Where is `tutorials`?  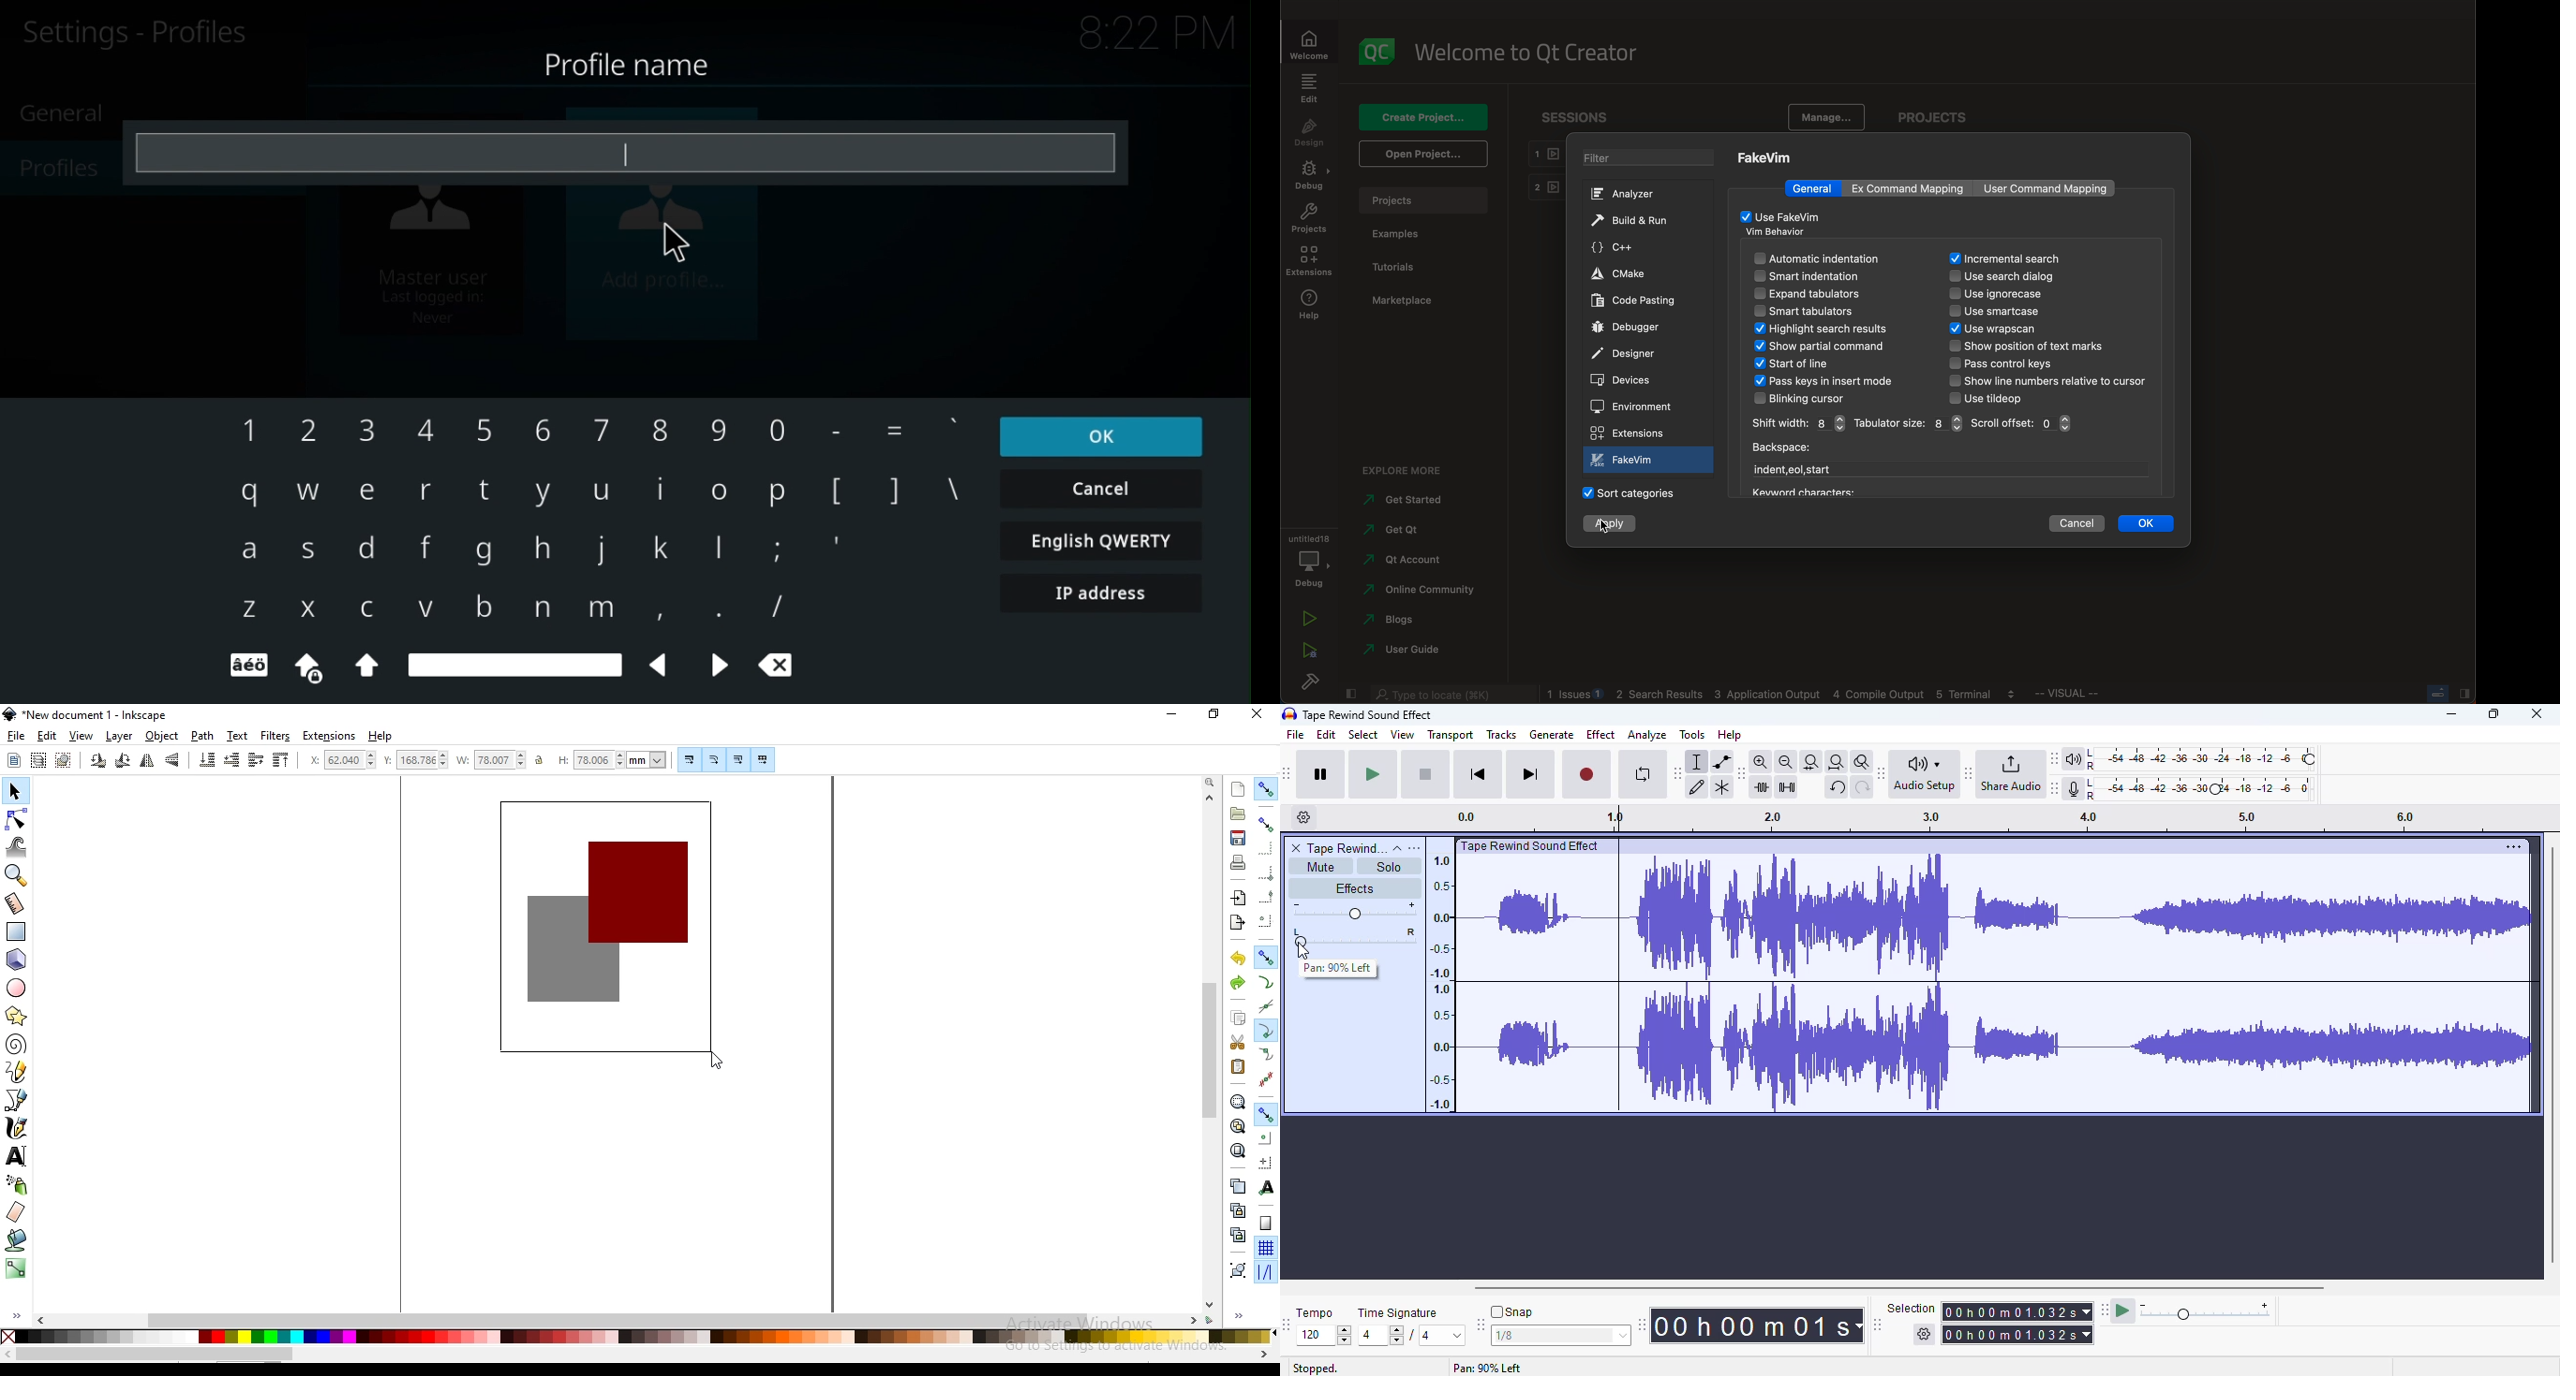 tutorials is located at coordinates (1406, 265).